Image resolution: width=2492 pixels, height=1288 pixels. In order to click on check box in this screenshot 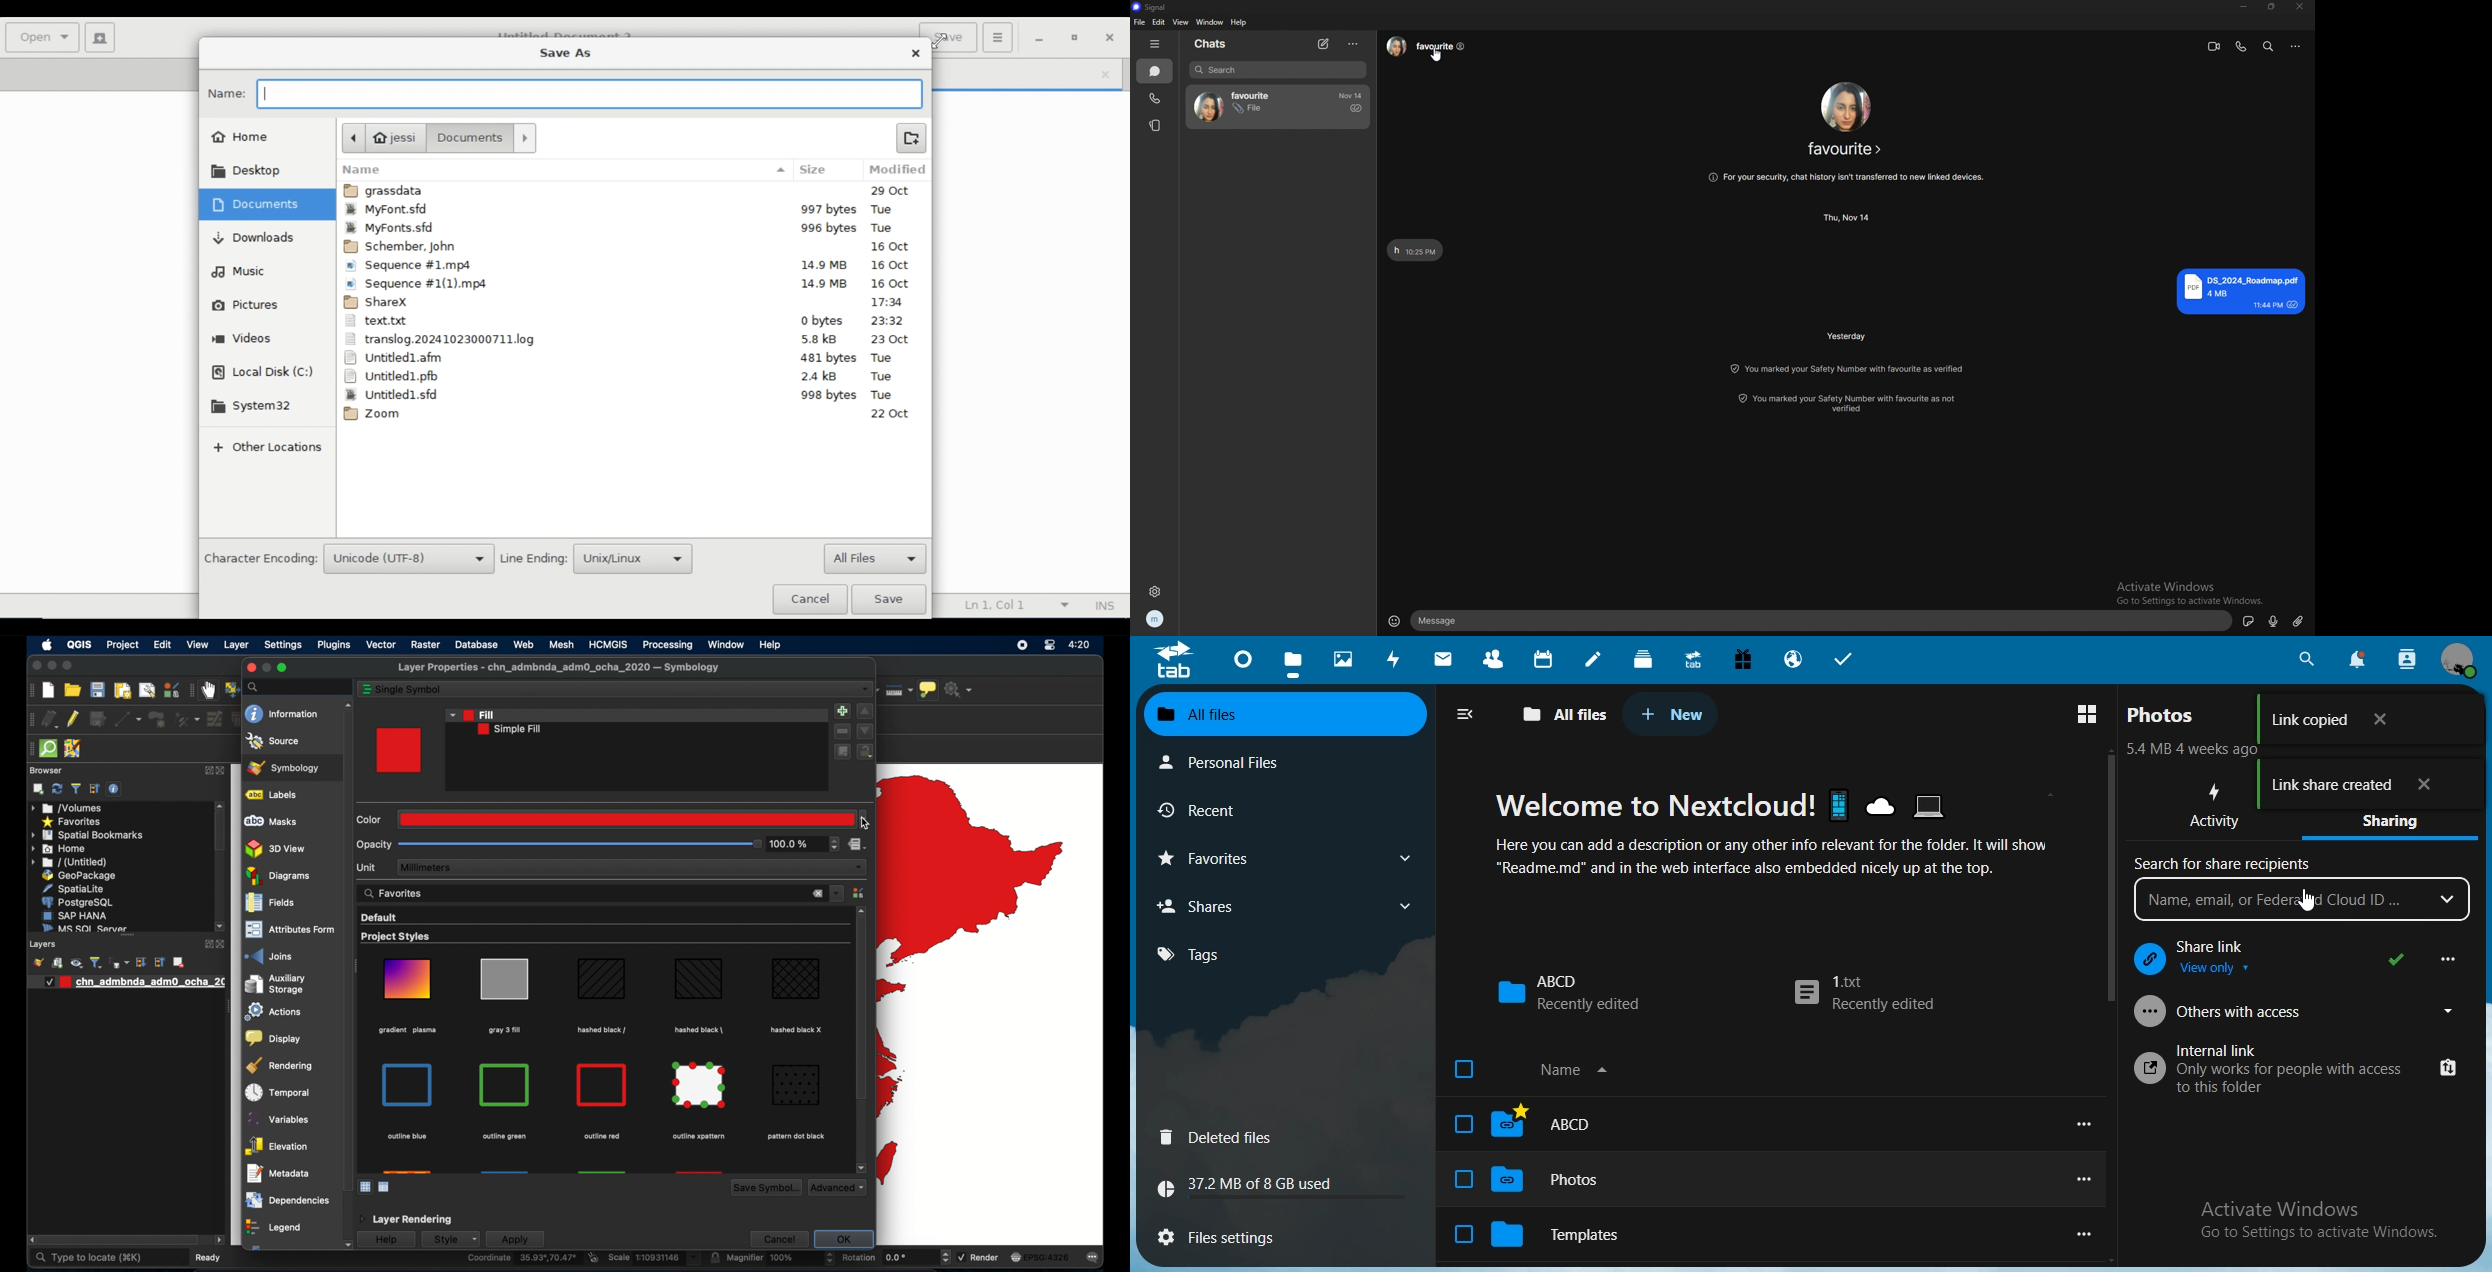, I will do `click(1459, 1123)`.